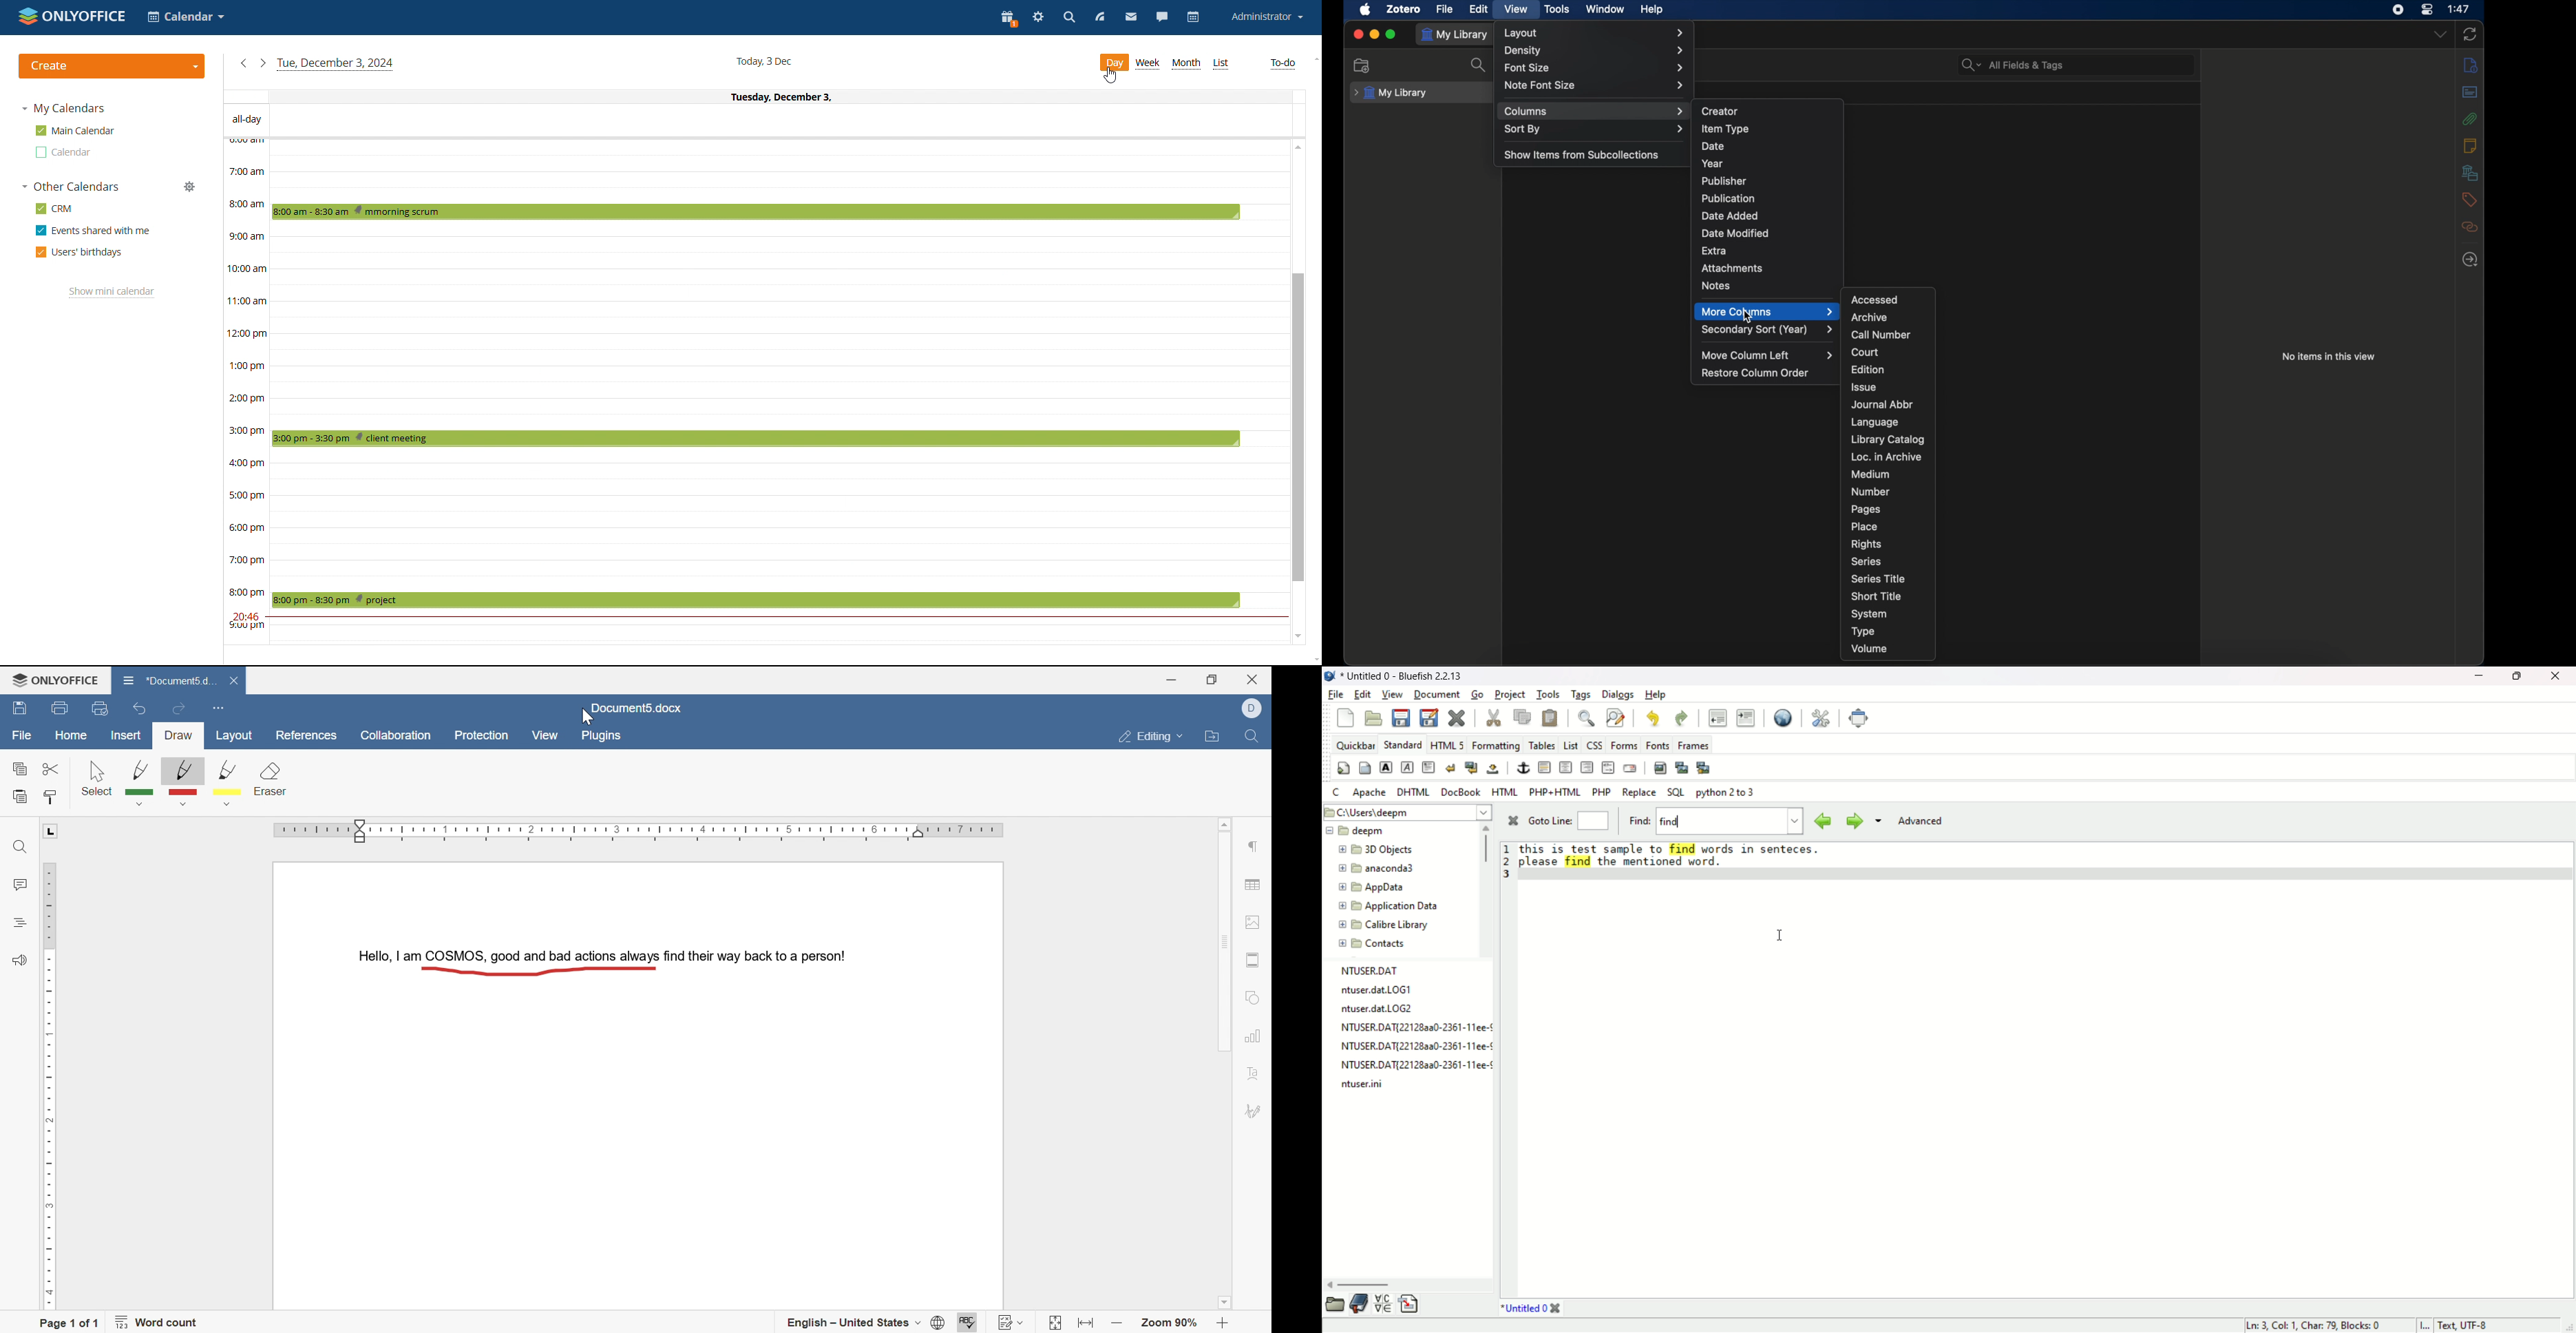  What do you see at coordinates (853, 1325) in the screenshot?
I see `english - united states` at bounding box center [853, 1325].